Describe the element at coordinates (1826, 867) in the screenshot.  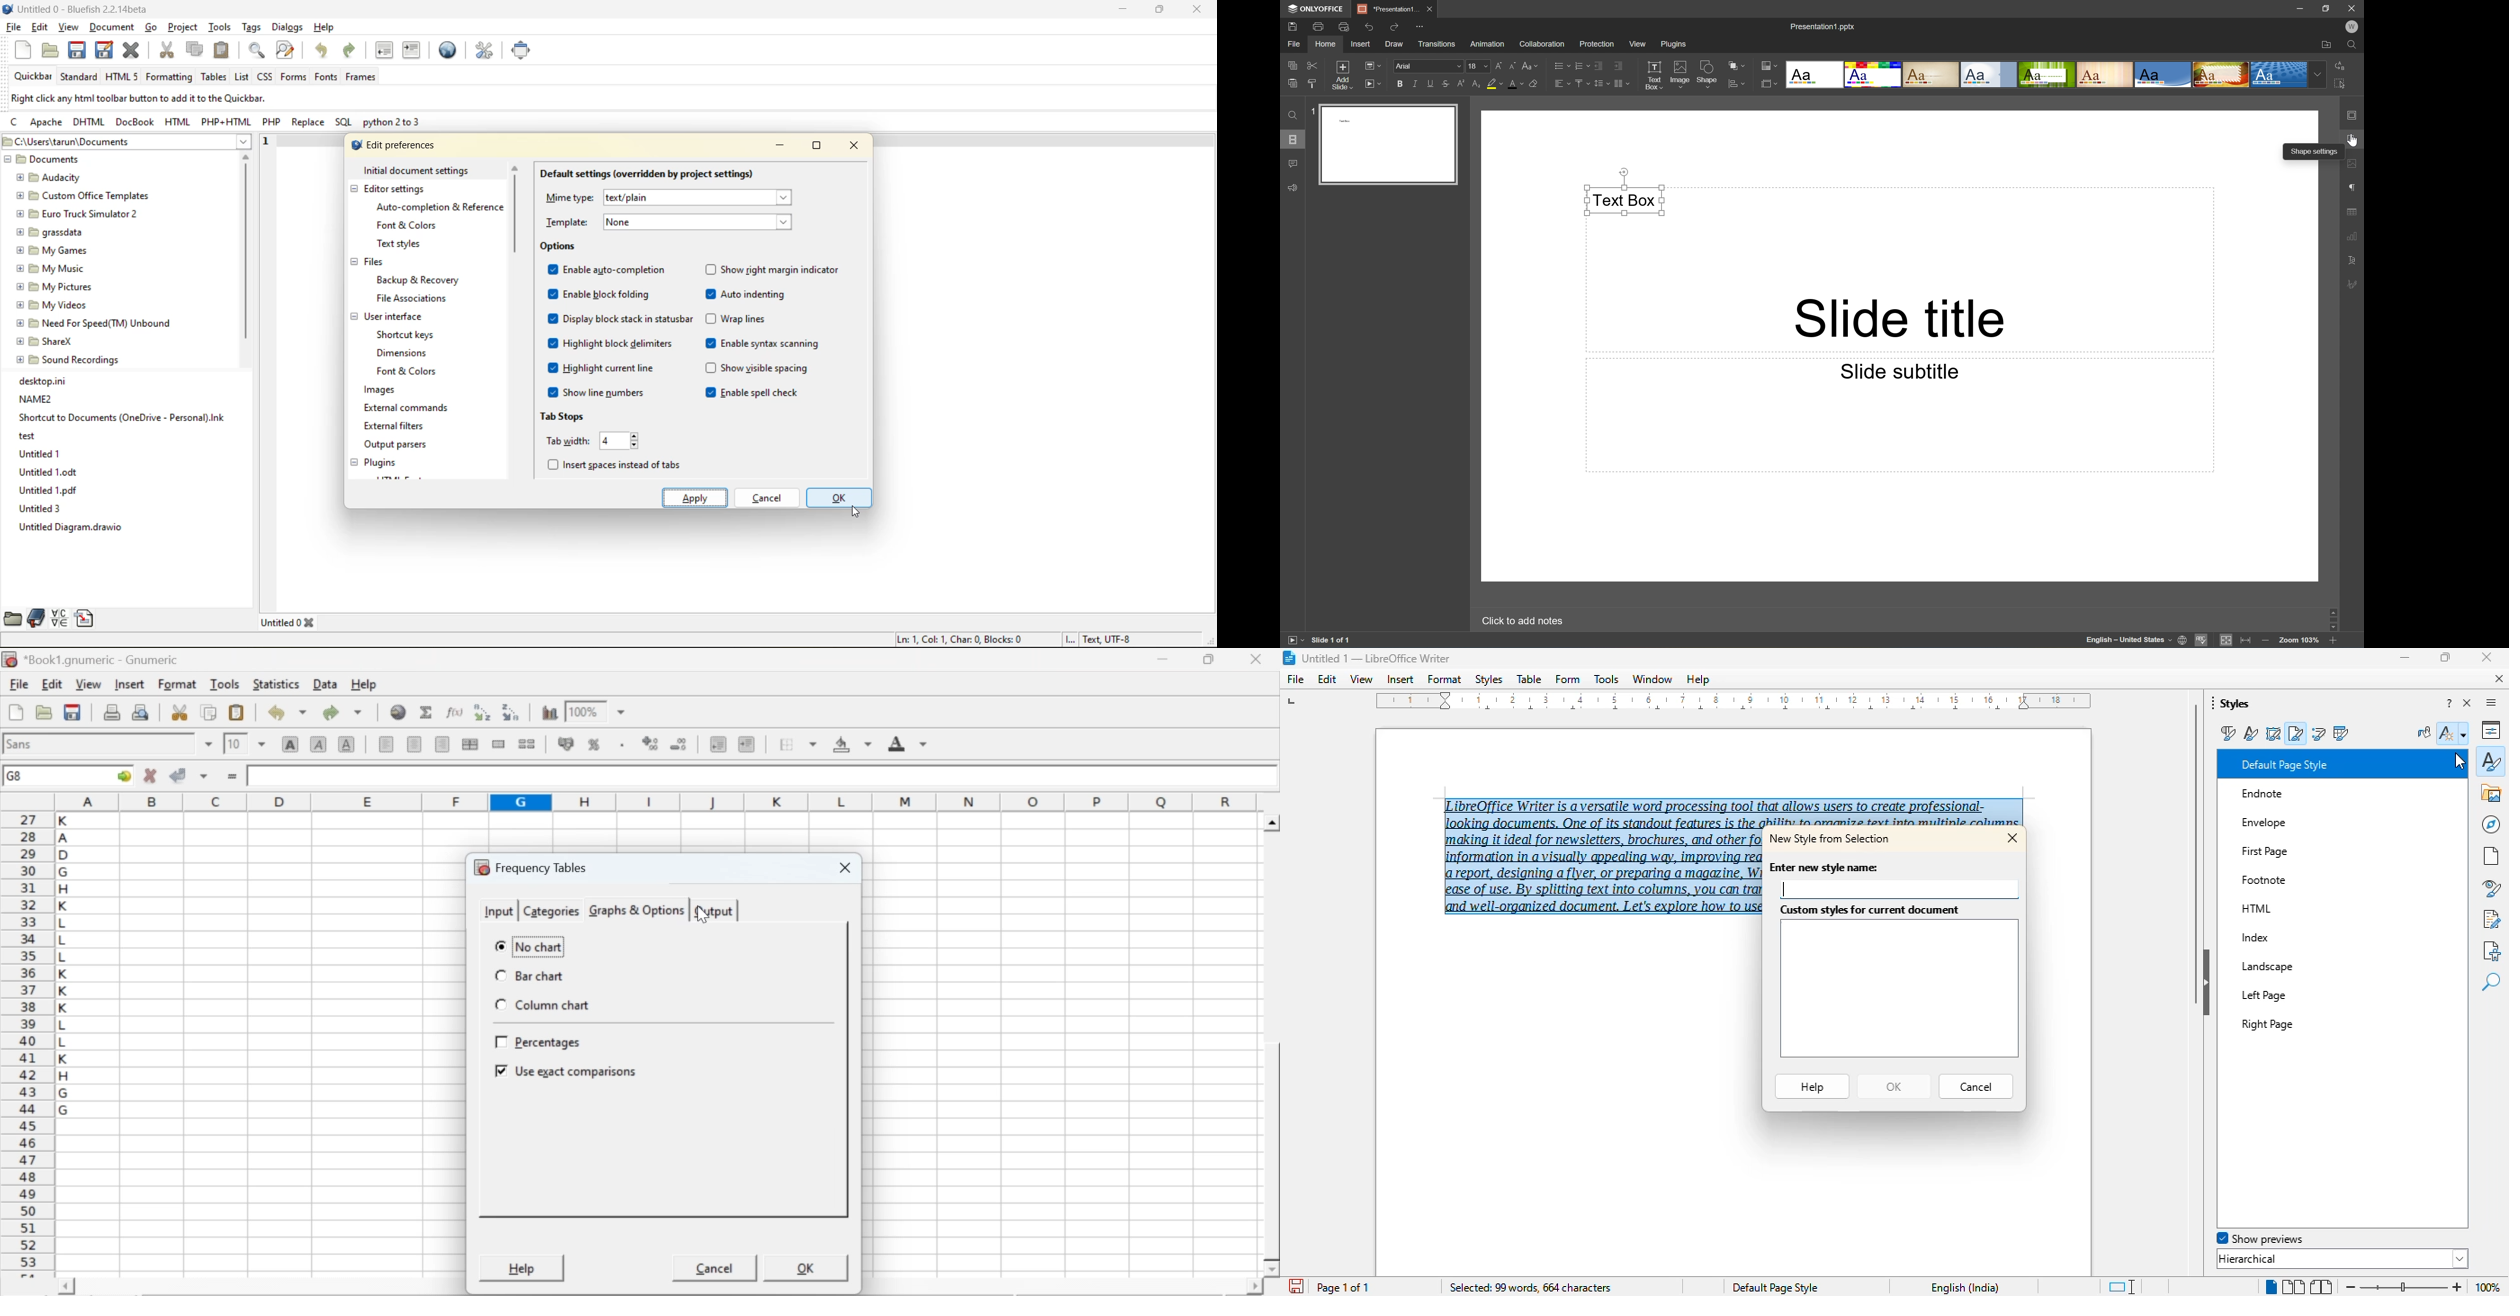
I see `enter new style name: ` at that location.